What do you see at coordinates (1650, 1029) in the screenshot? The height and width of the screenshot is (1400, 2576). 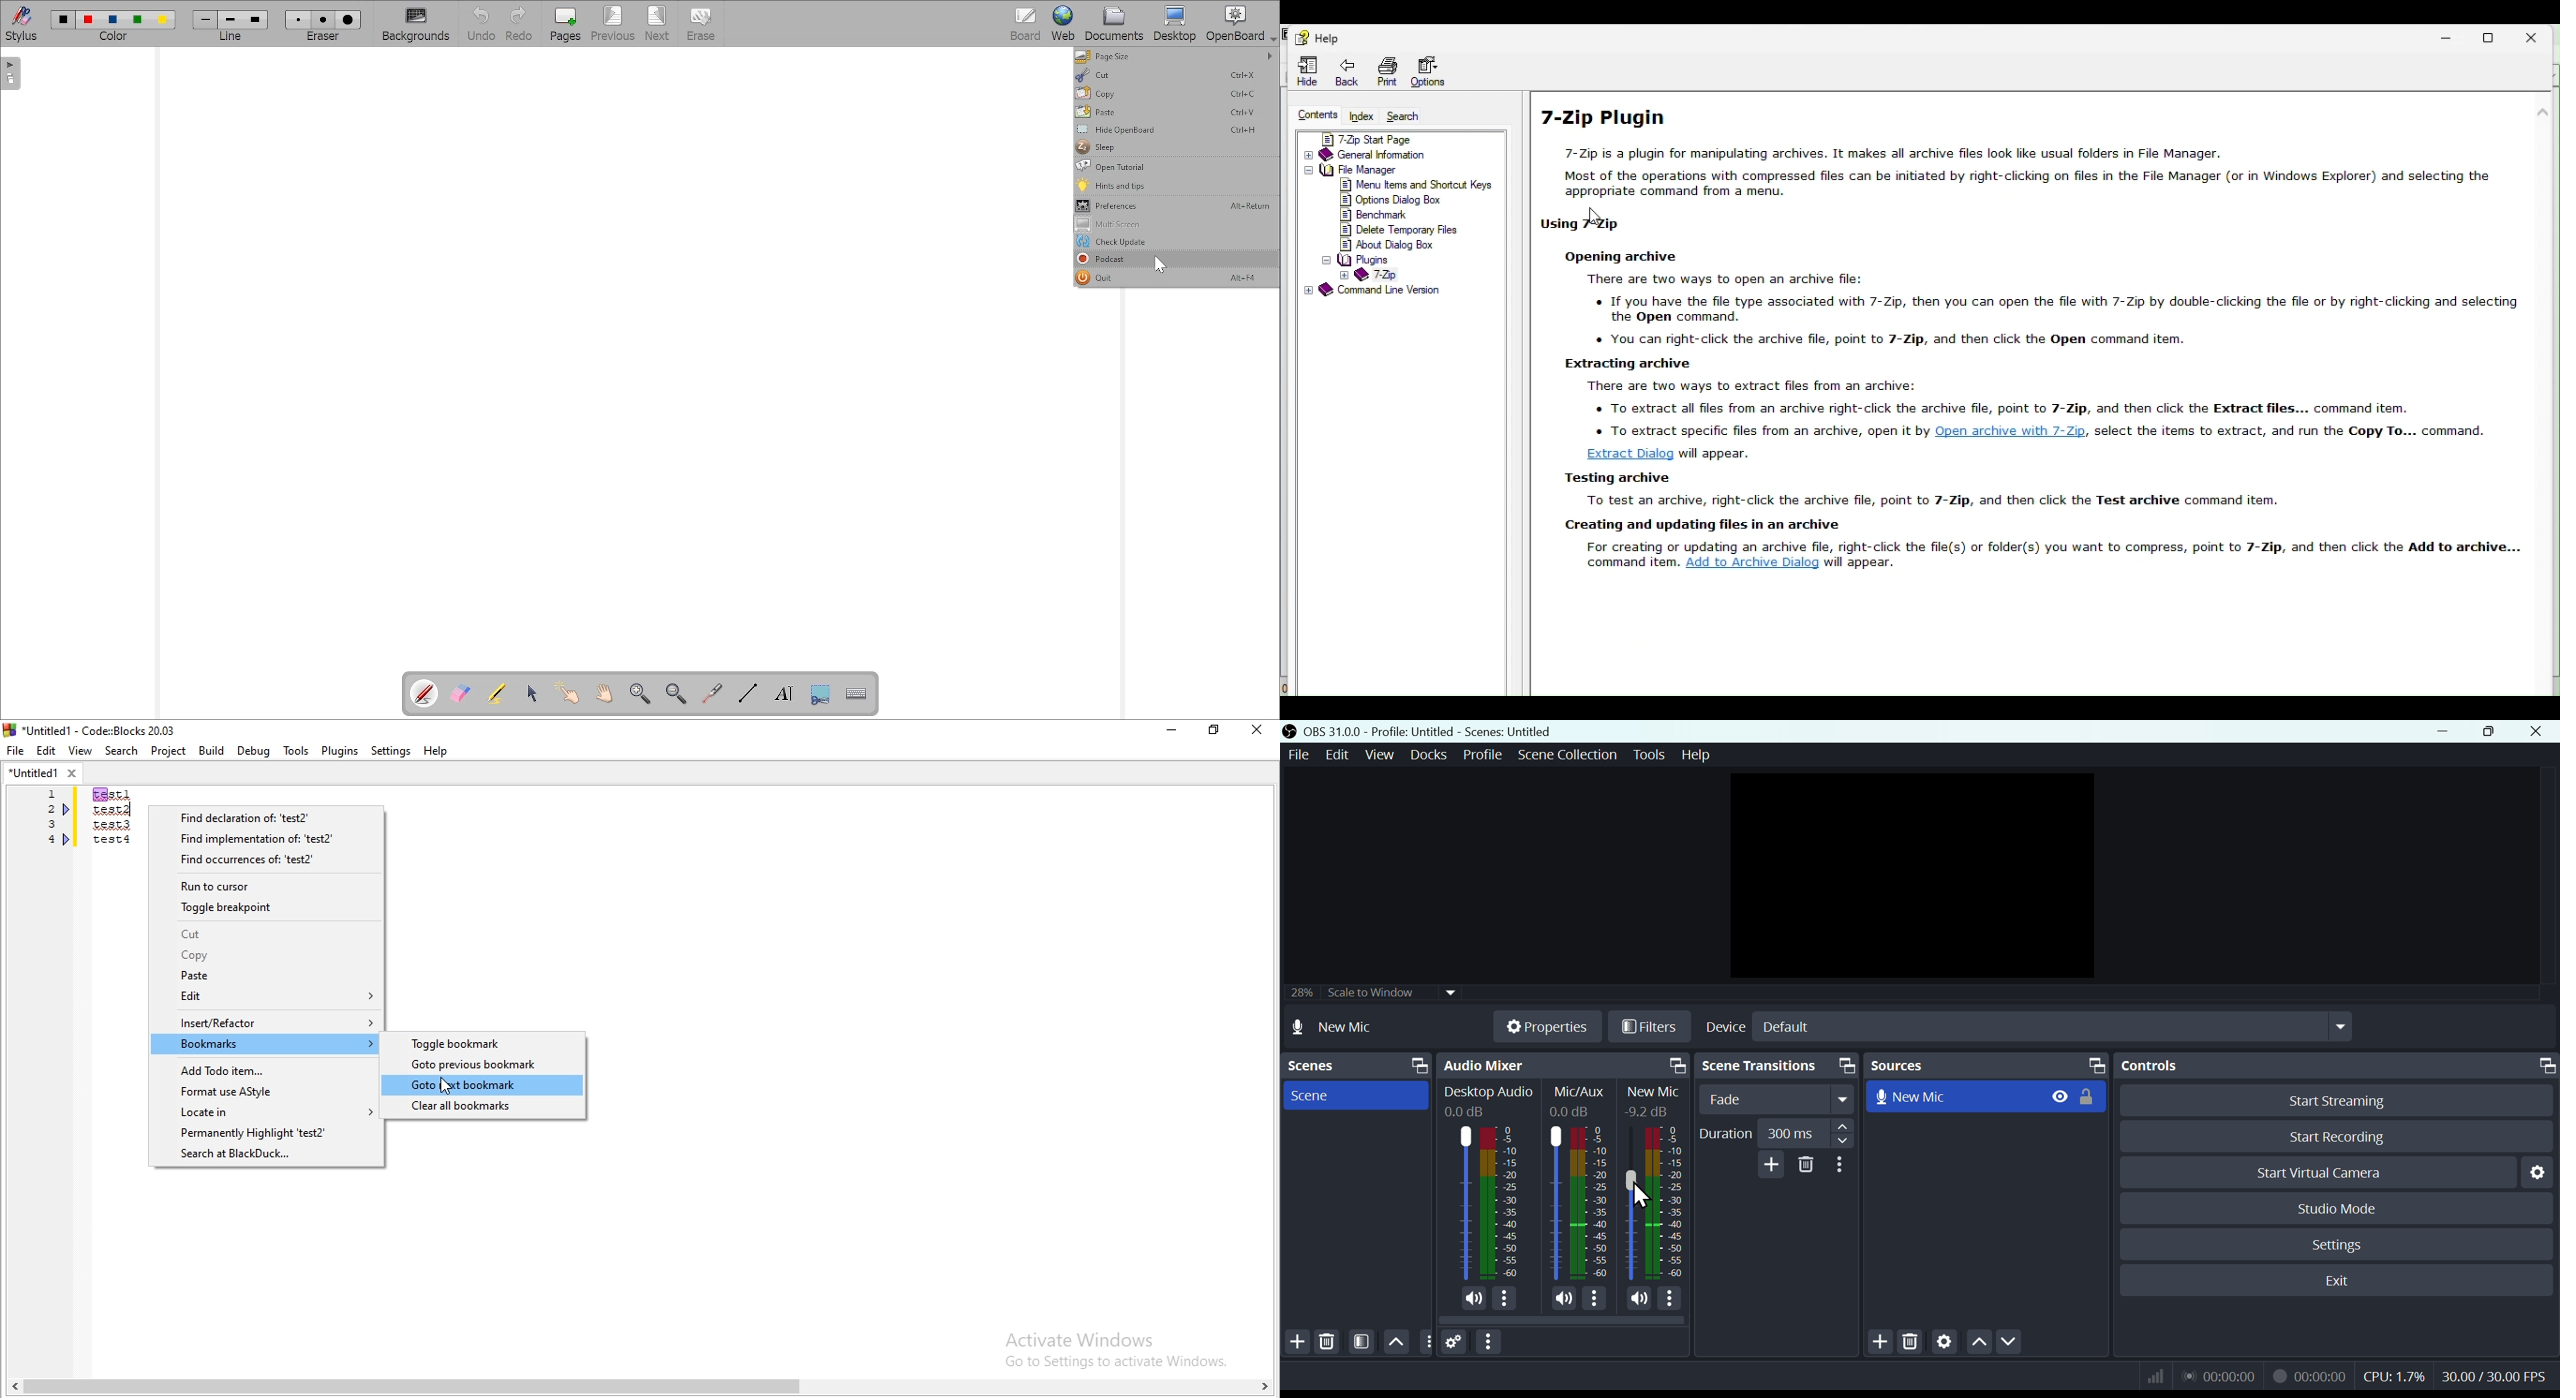 I see `Filtres` at bounding box center [1650, 1029].